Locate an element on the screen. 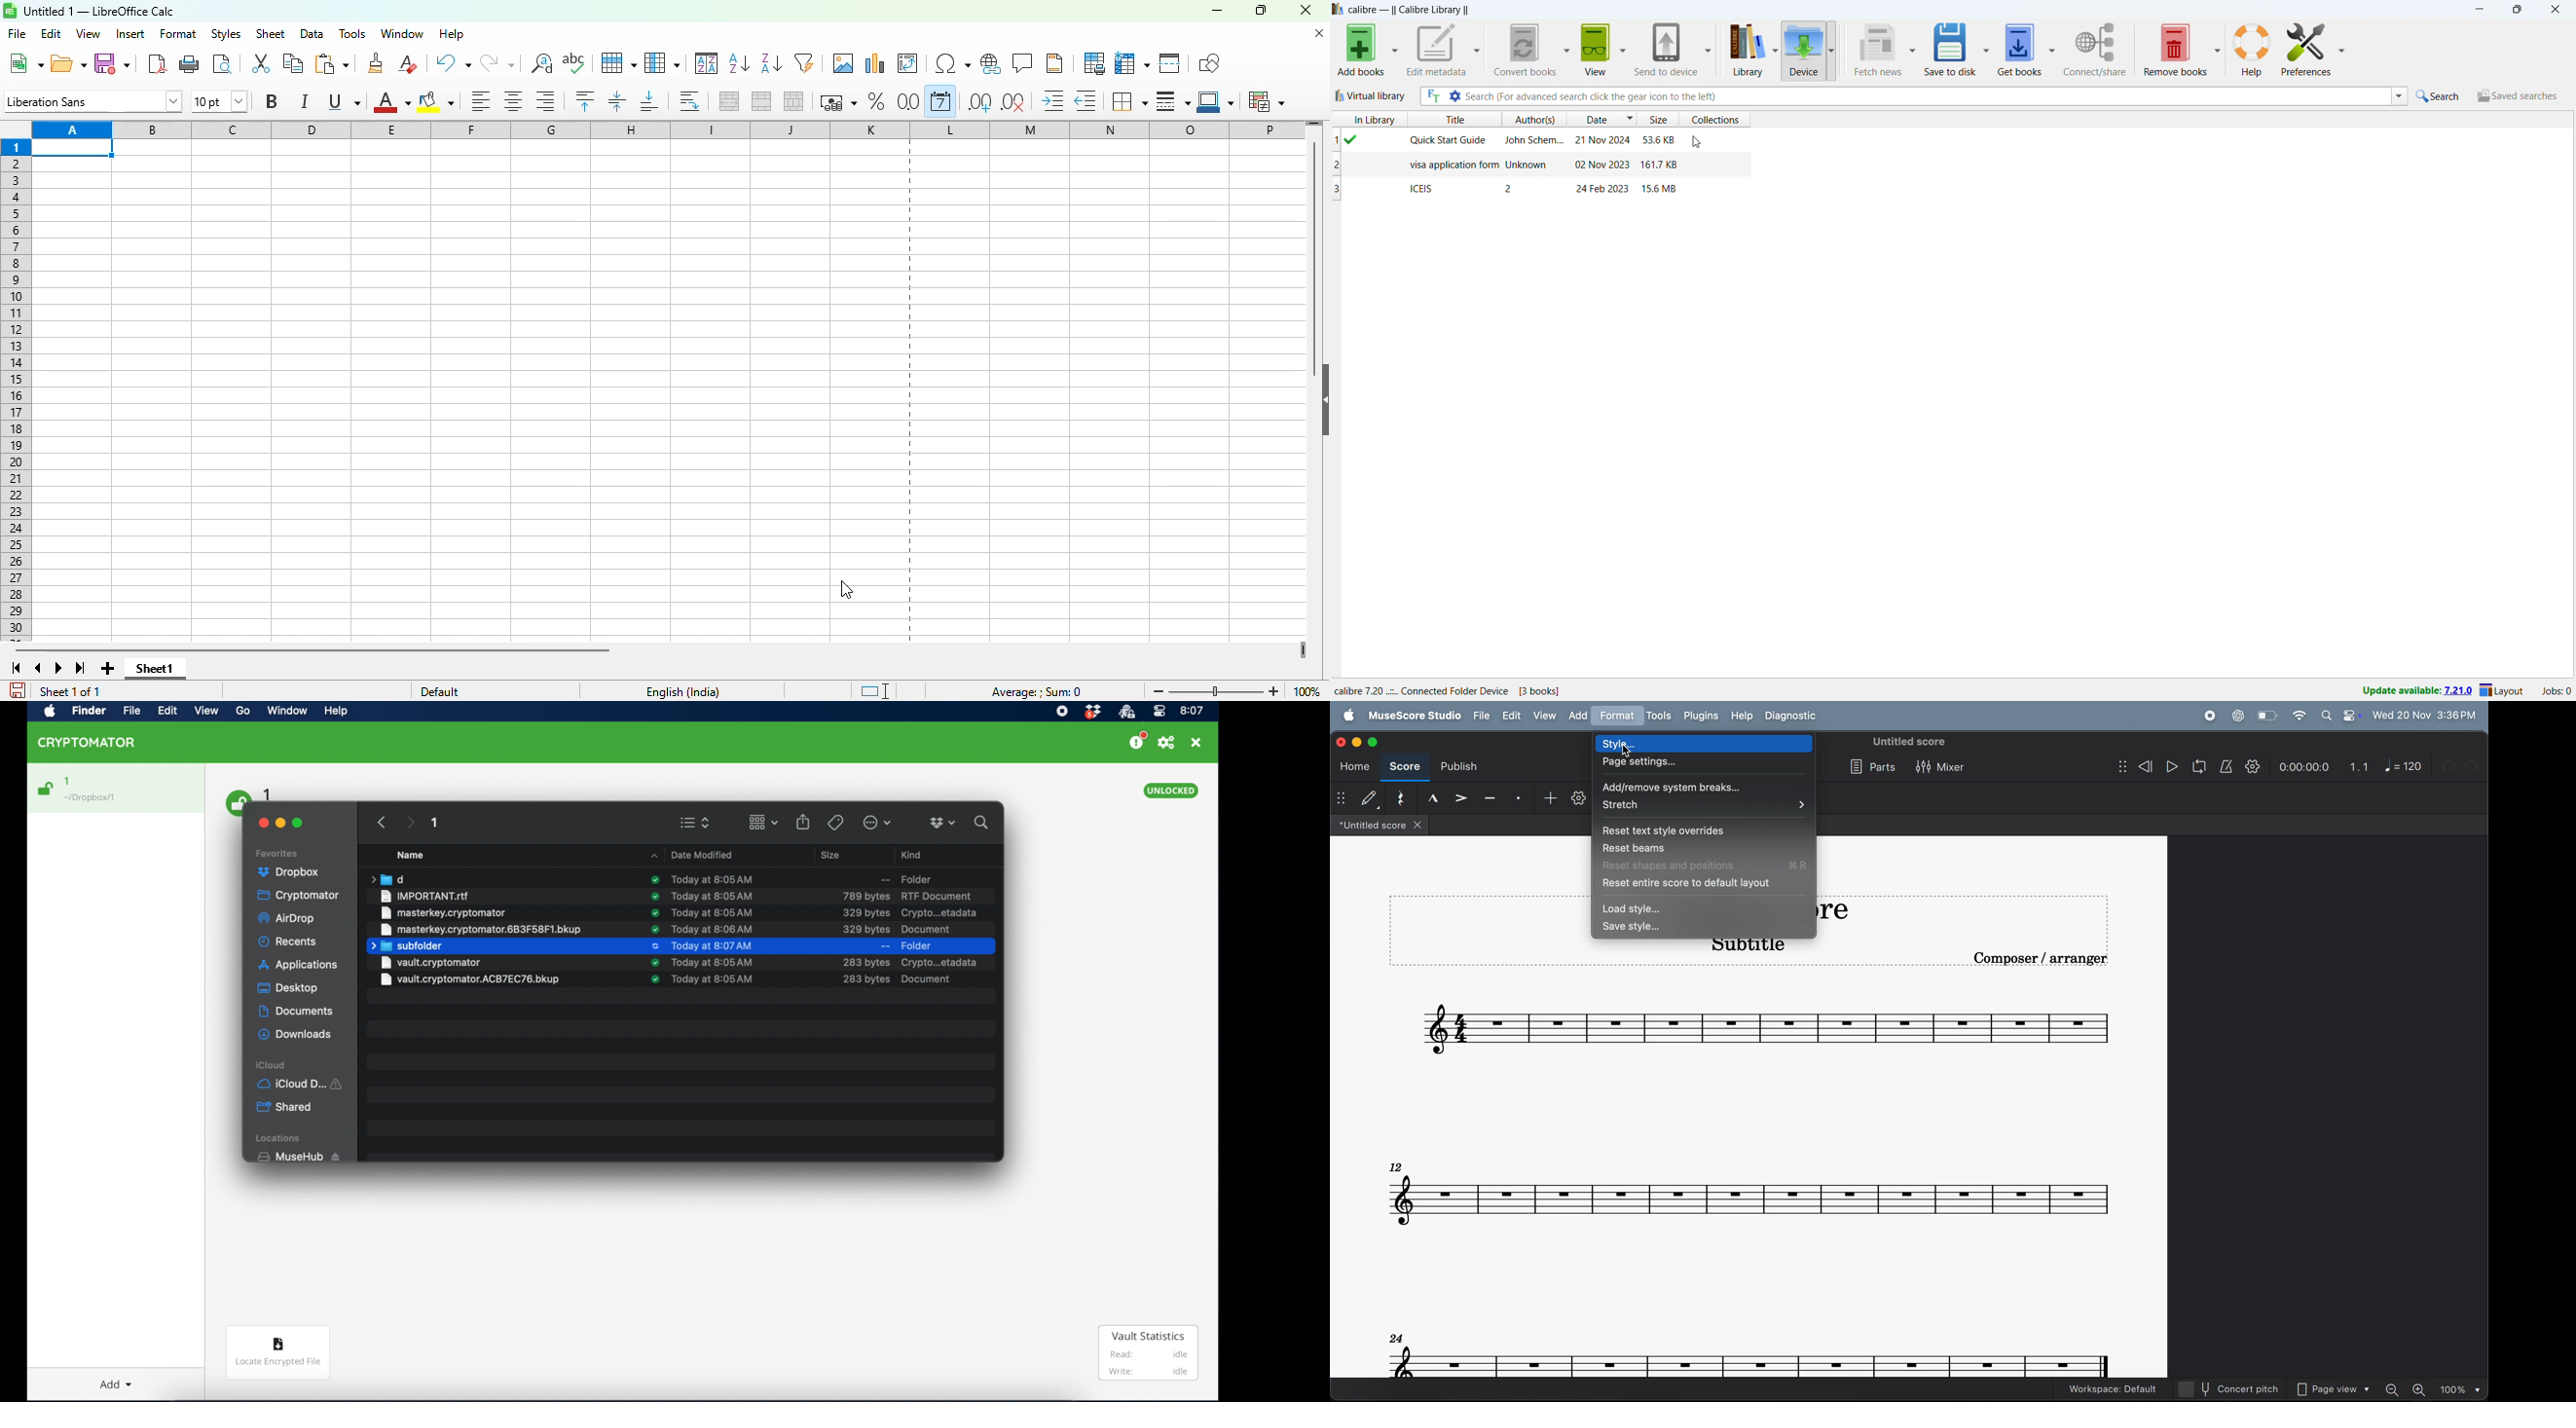 Image resolution: width=2576 pixels, height=1428 pixels. merge cells is located at coordinates (761, 101).